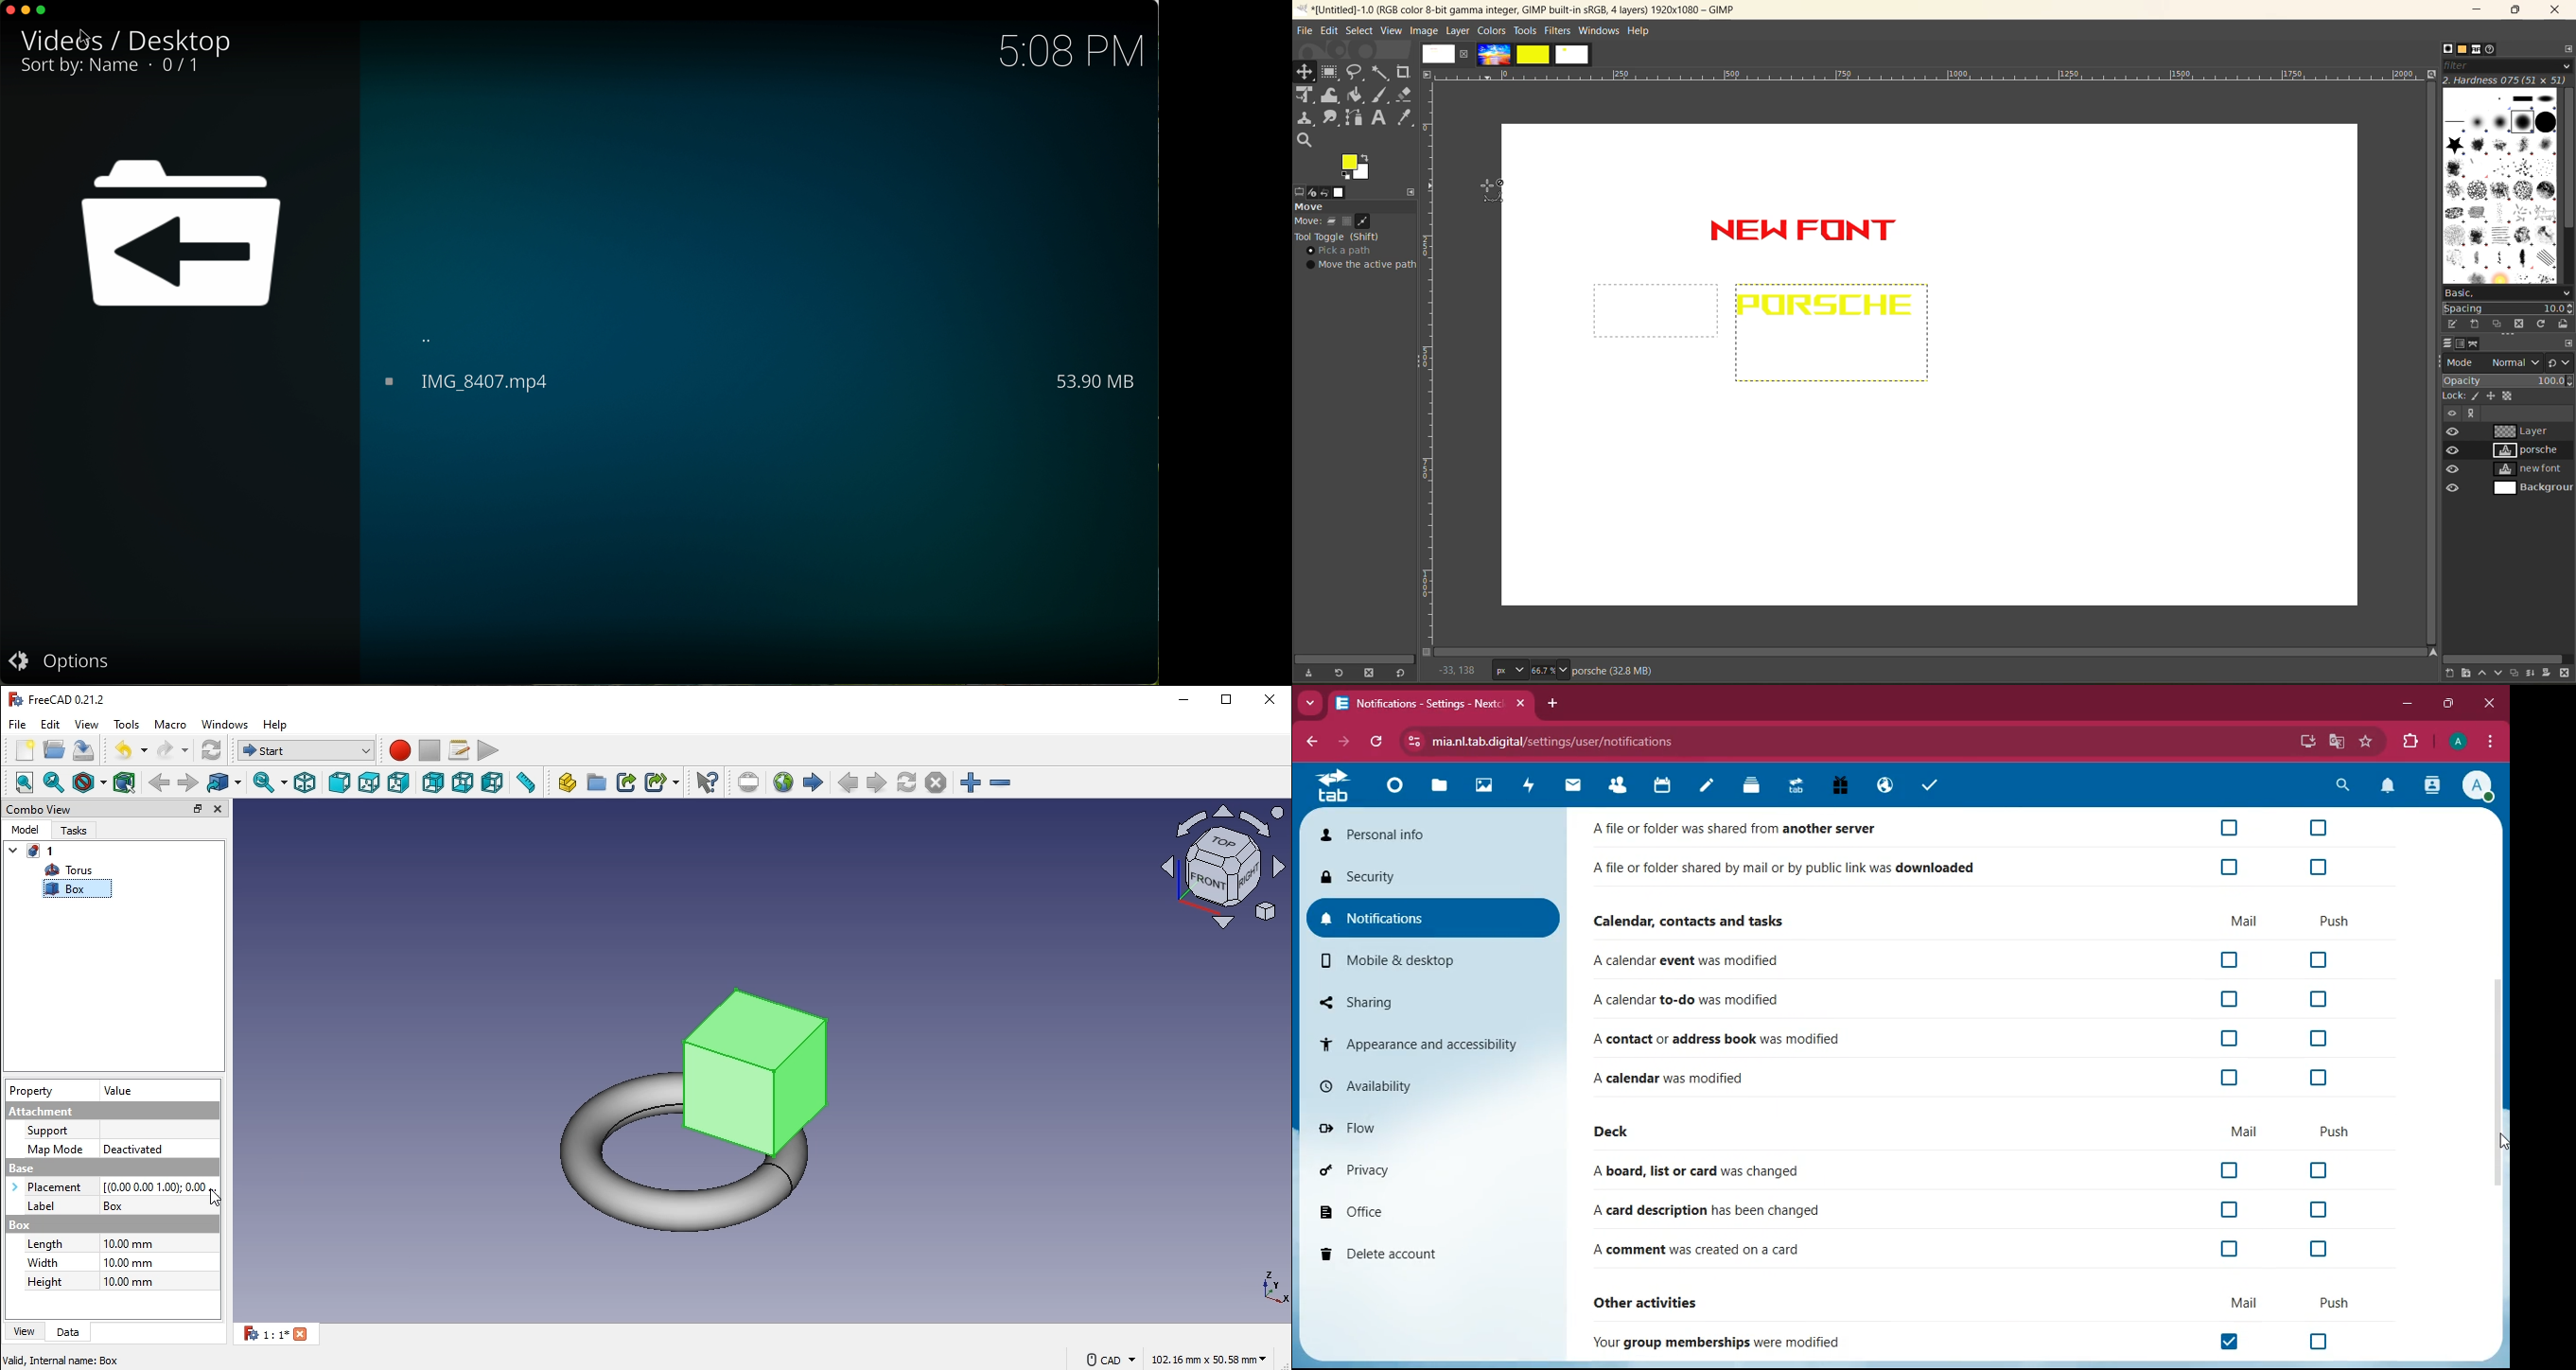 The image size is (2576, 1372). Describe the element at coordinates (400, 751) in the screenshot. I see `macro recording` at that location.